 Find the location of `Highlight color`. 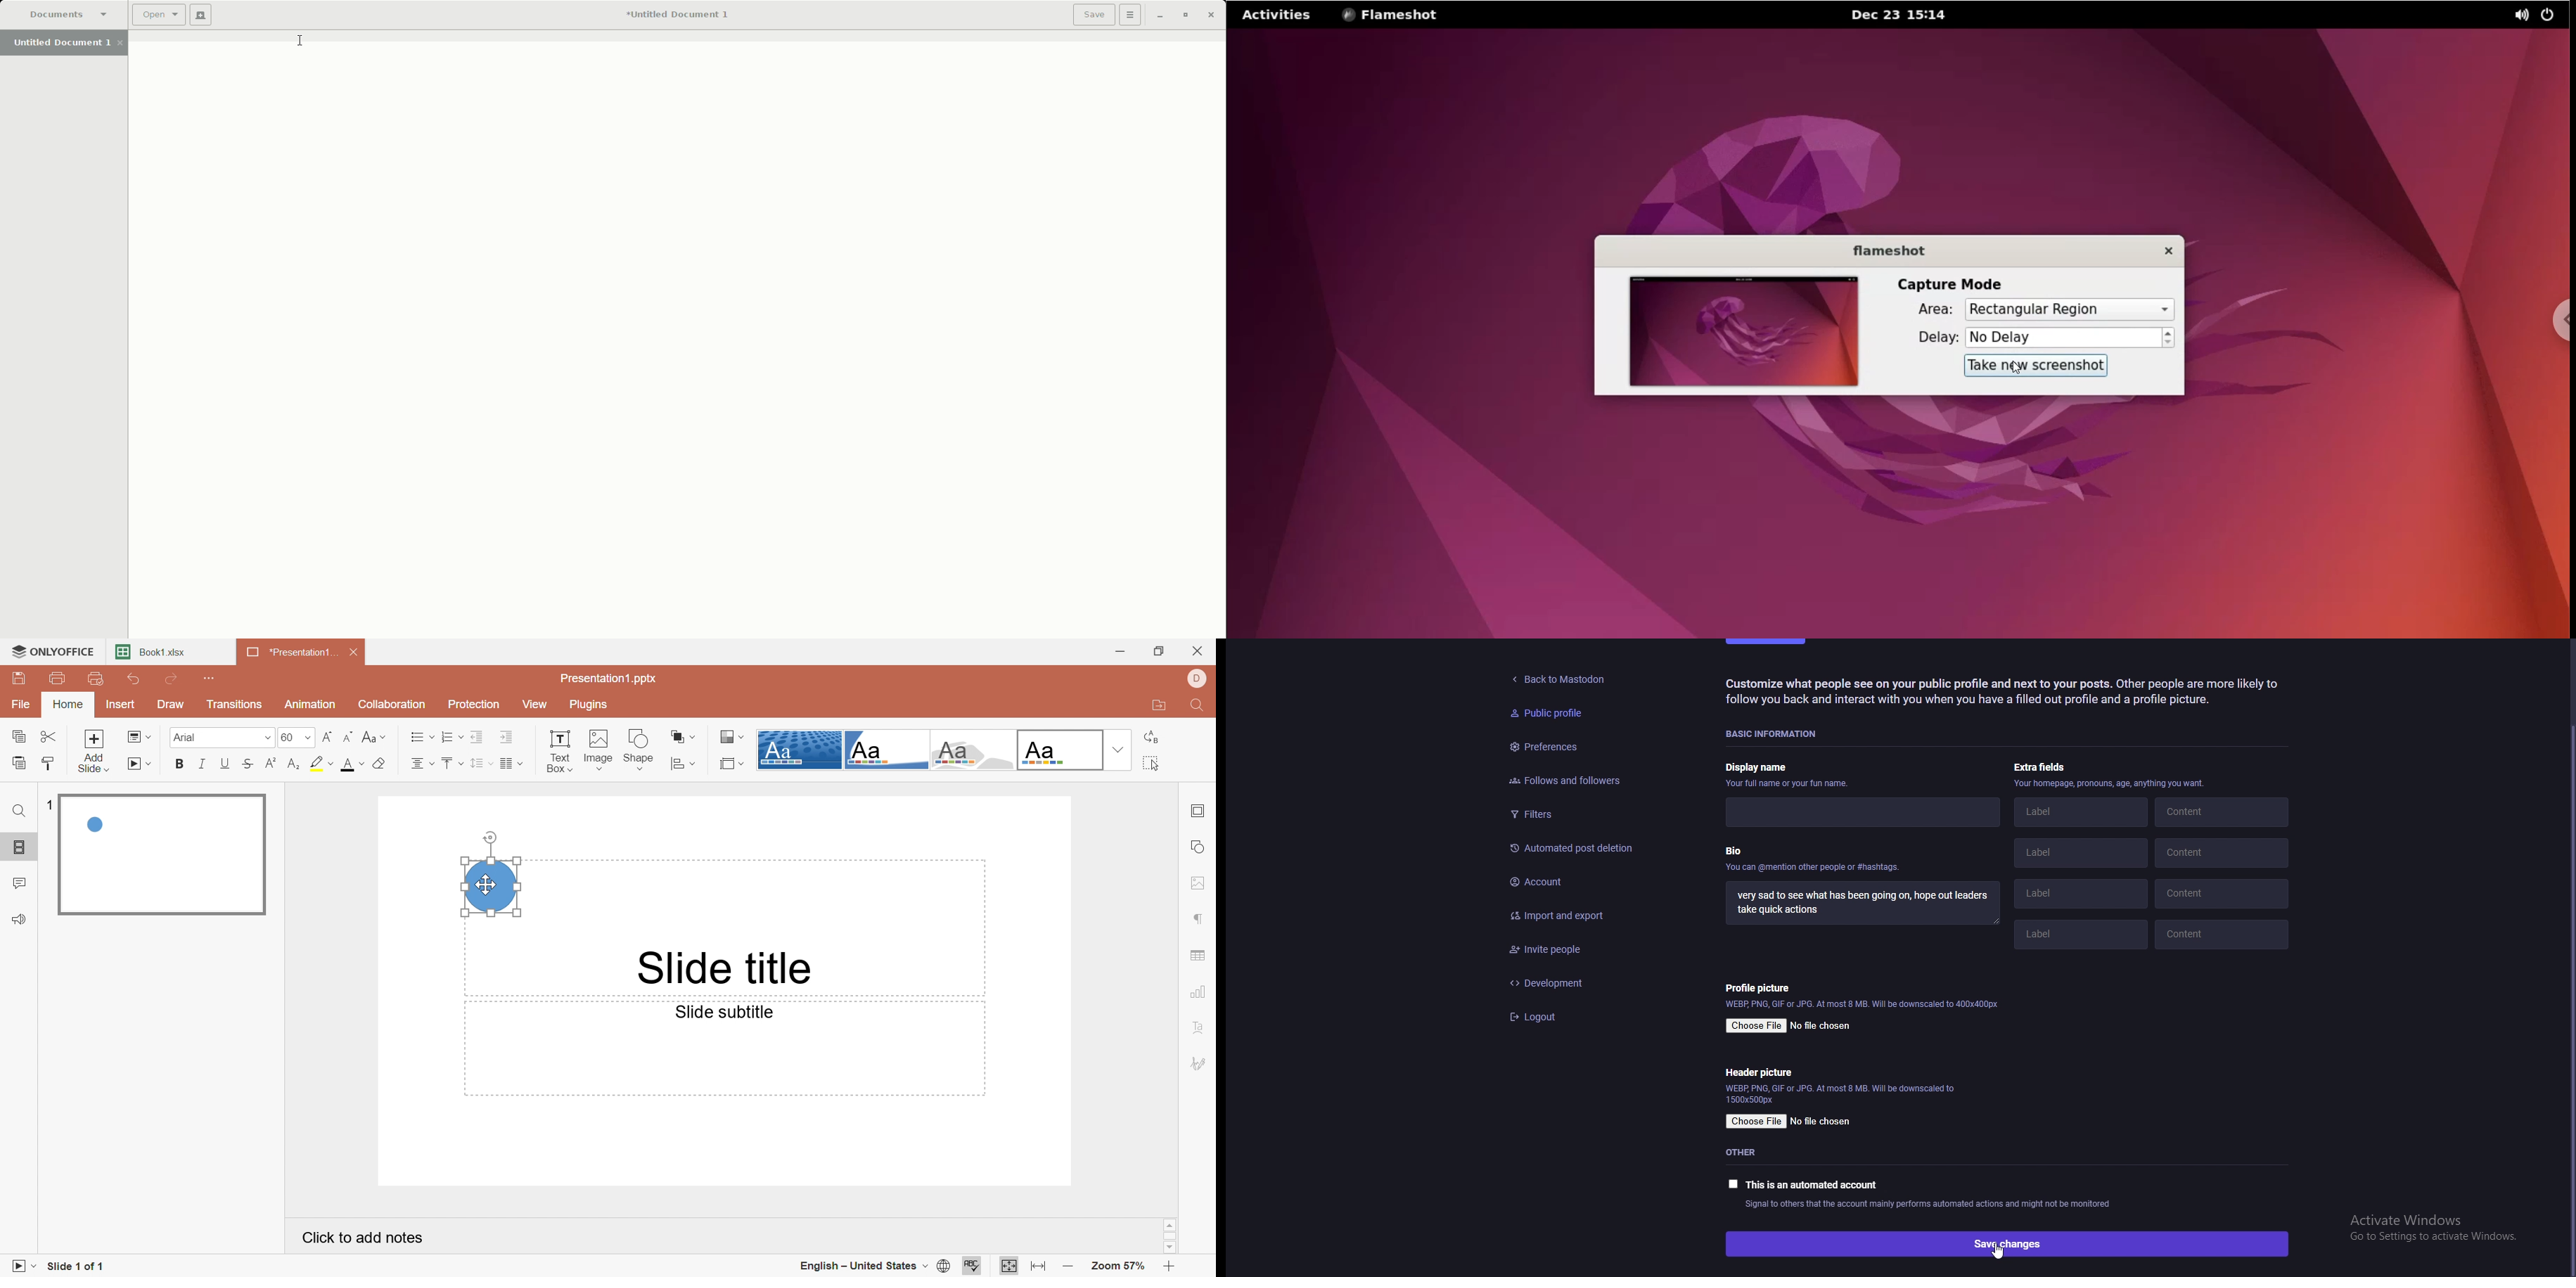

Highlight color is located at coordinates (322, 762).